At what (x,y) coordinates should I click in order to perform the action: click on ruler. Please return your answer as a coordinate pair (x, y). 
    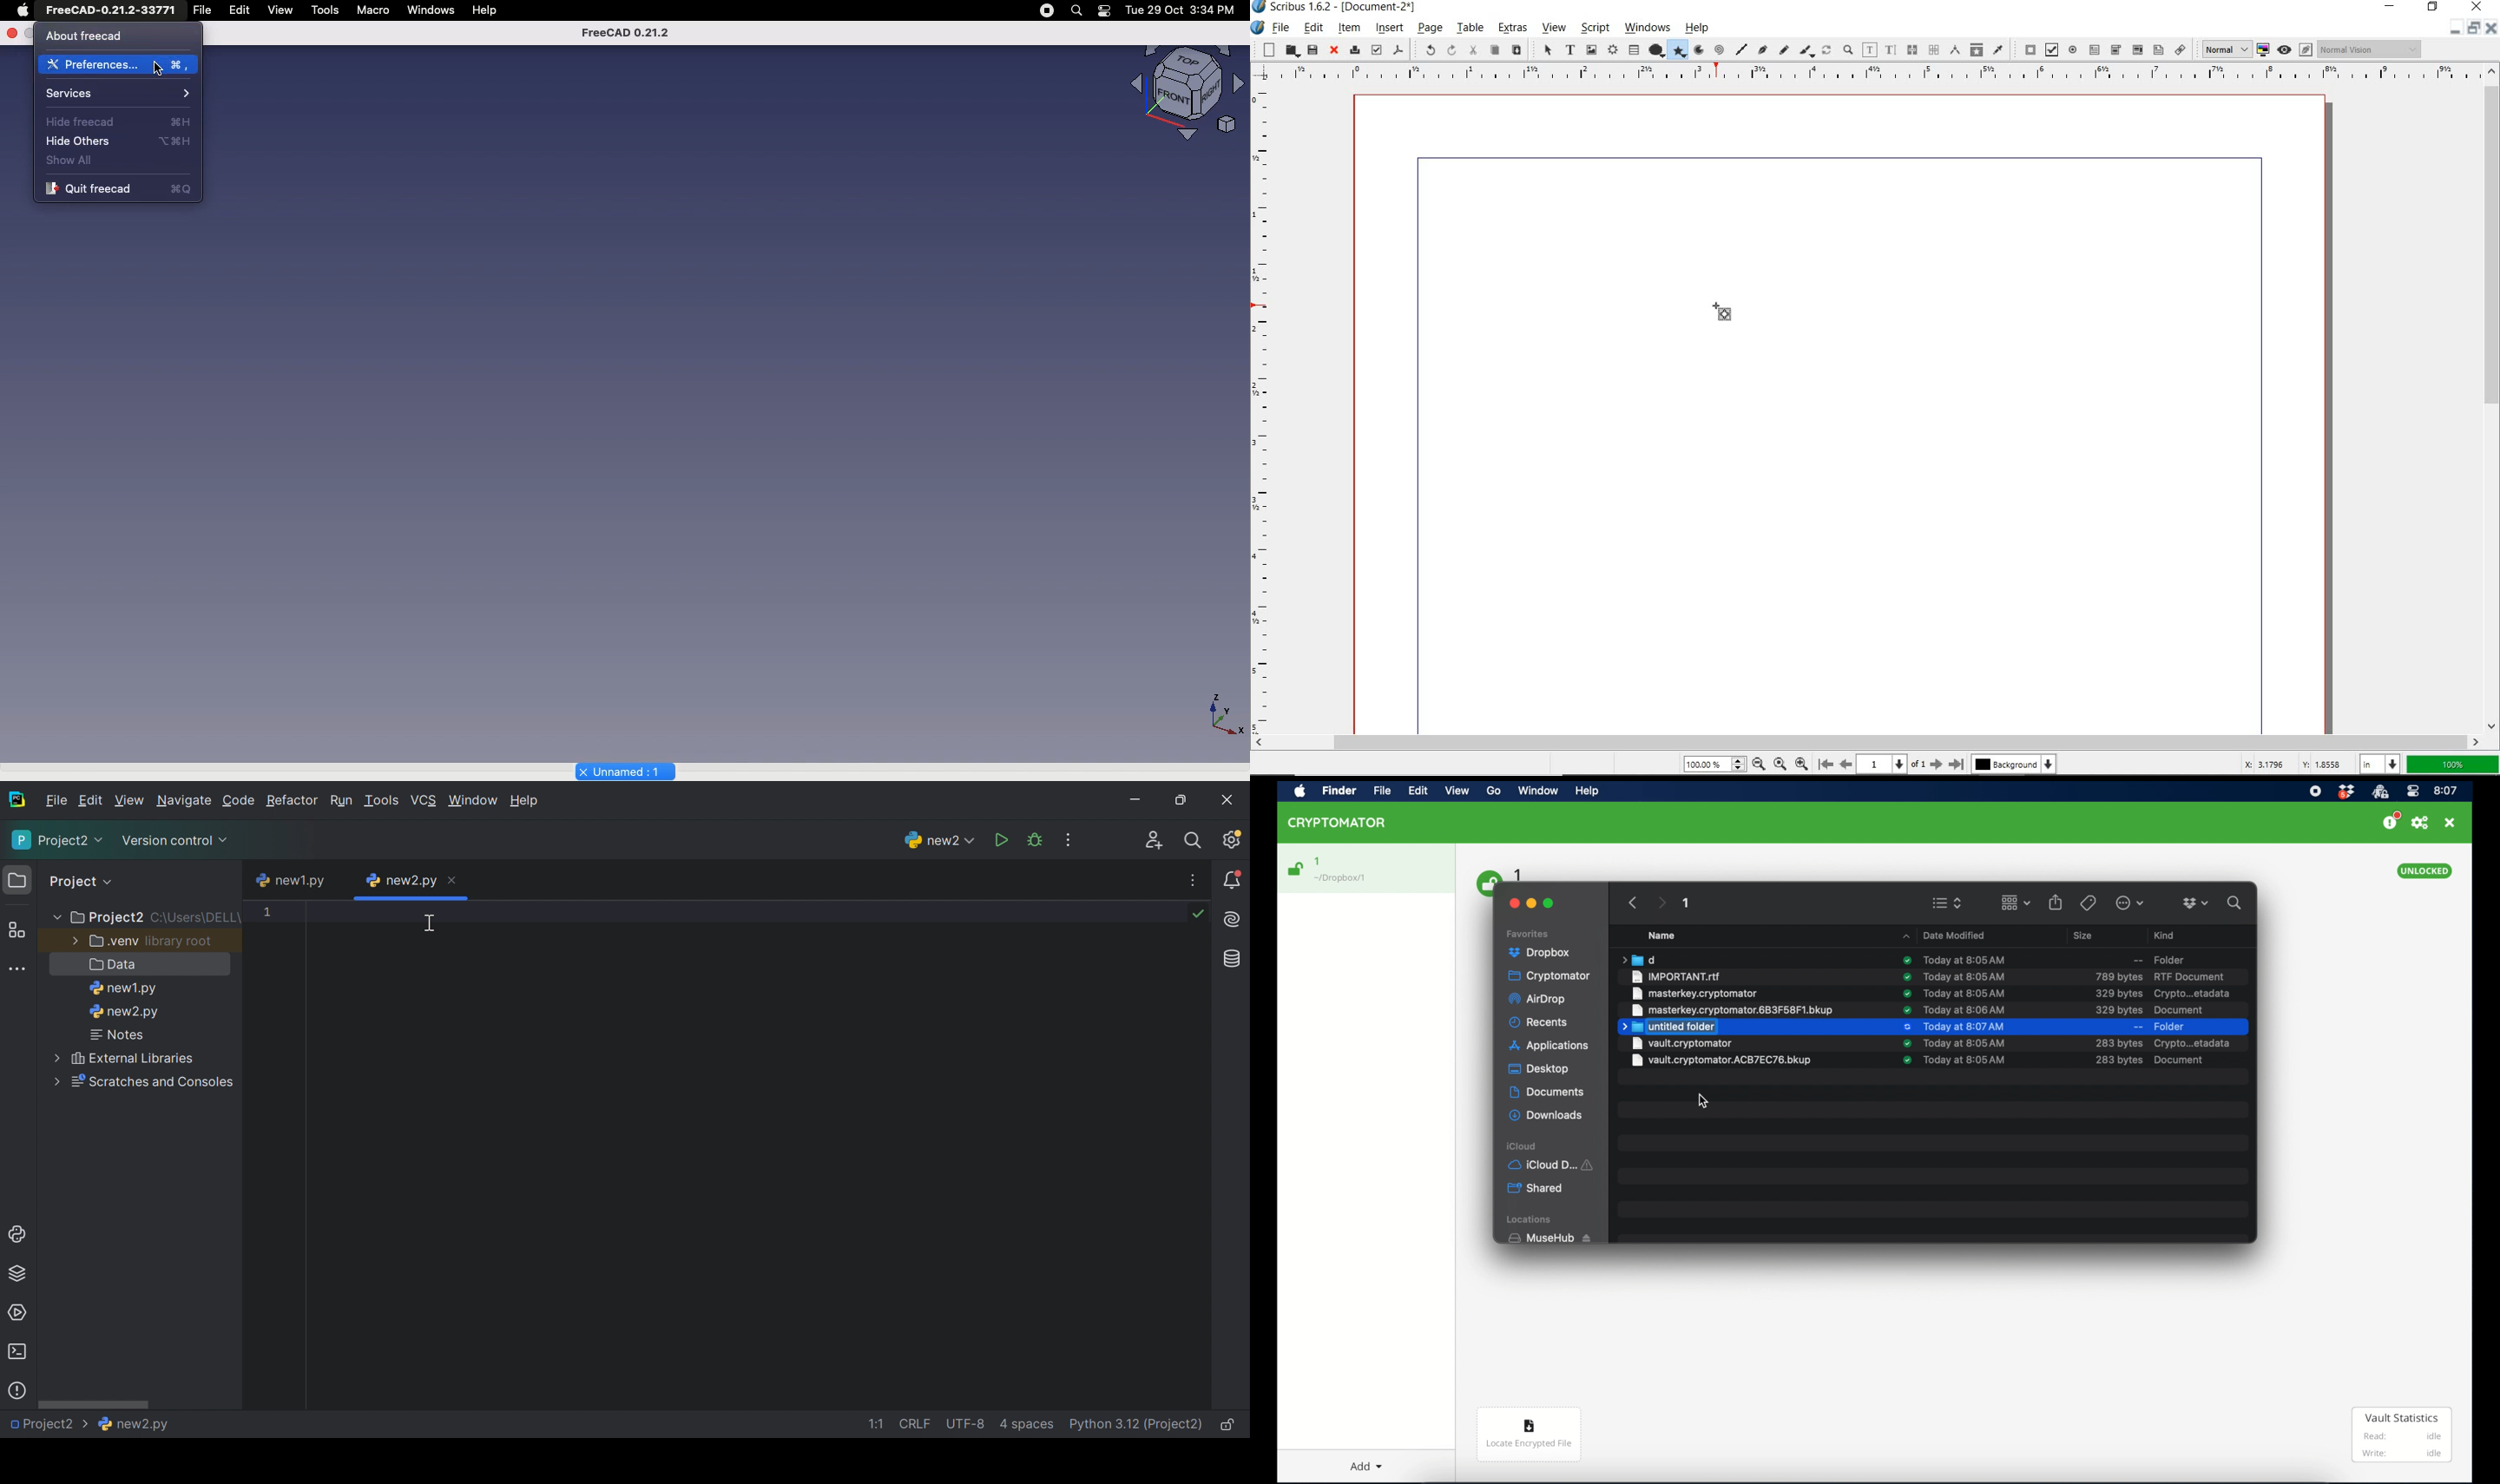
    Looking at the image, I should click on (1265, 408).